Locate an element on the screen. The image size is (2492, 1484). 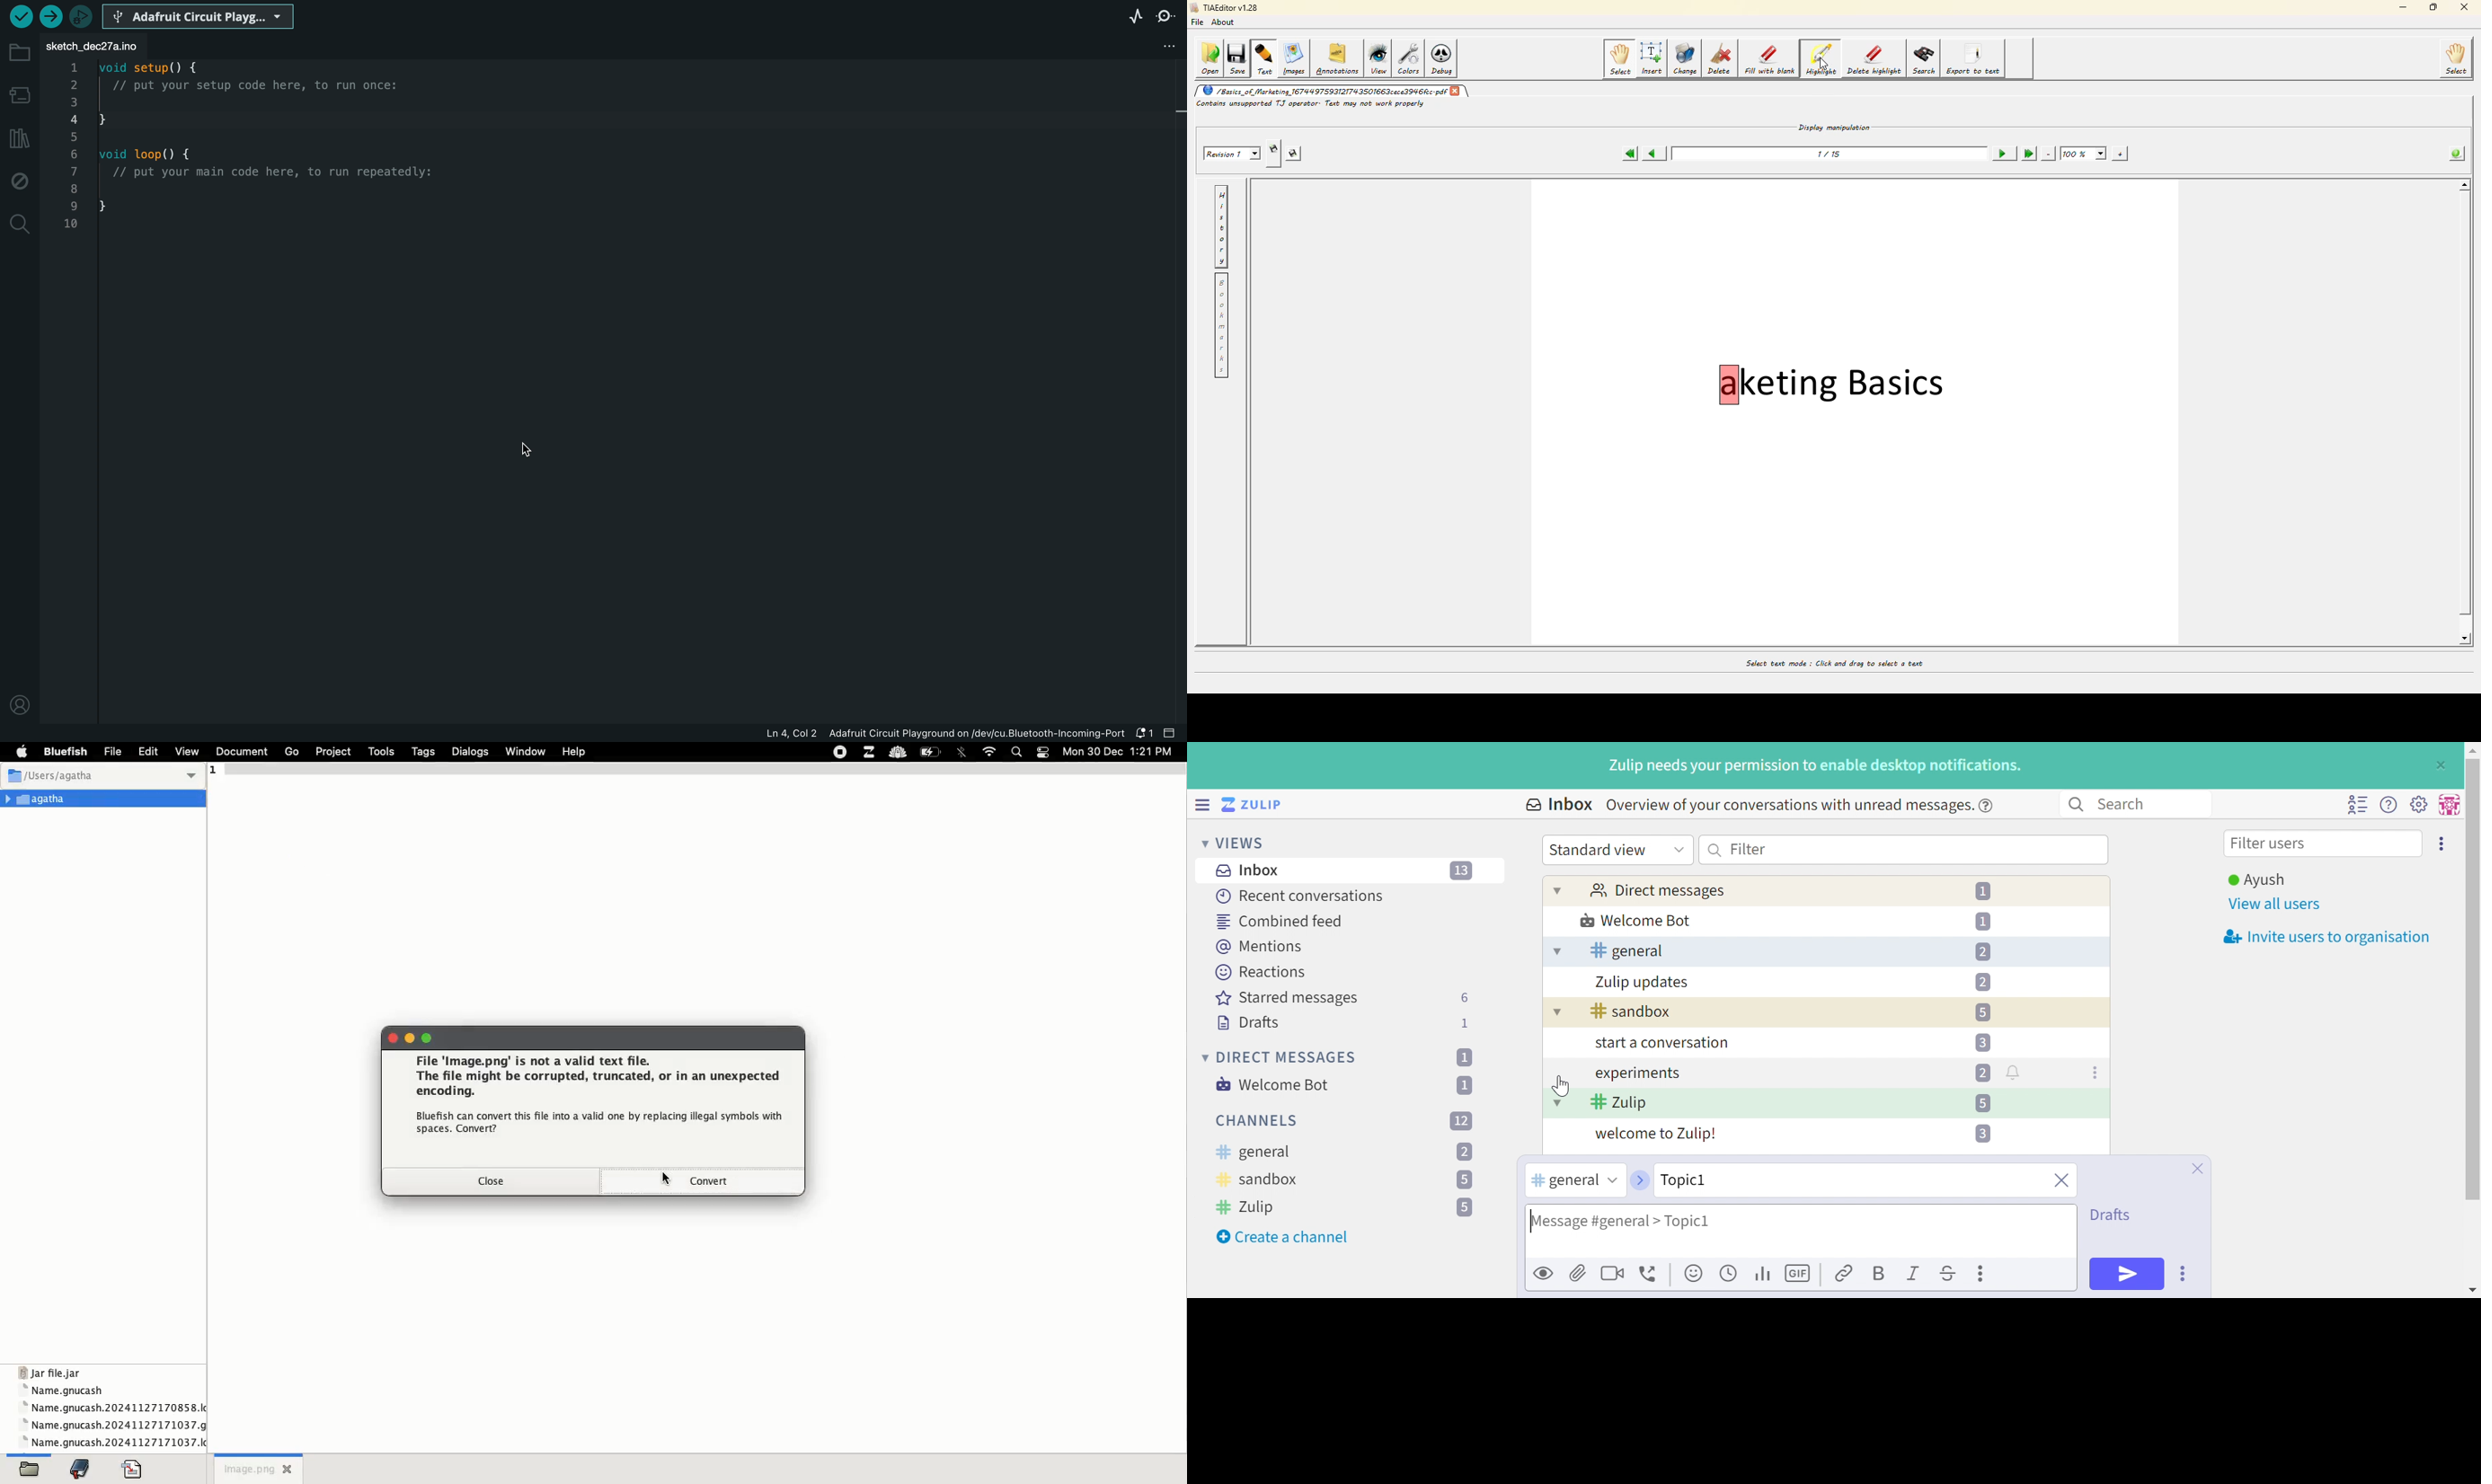
Search is located at coordinates (2075, 805).